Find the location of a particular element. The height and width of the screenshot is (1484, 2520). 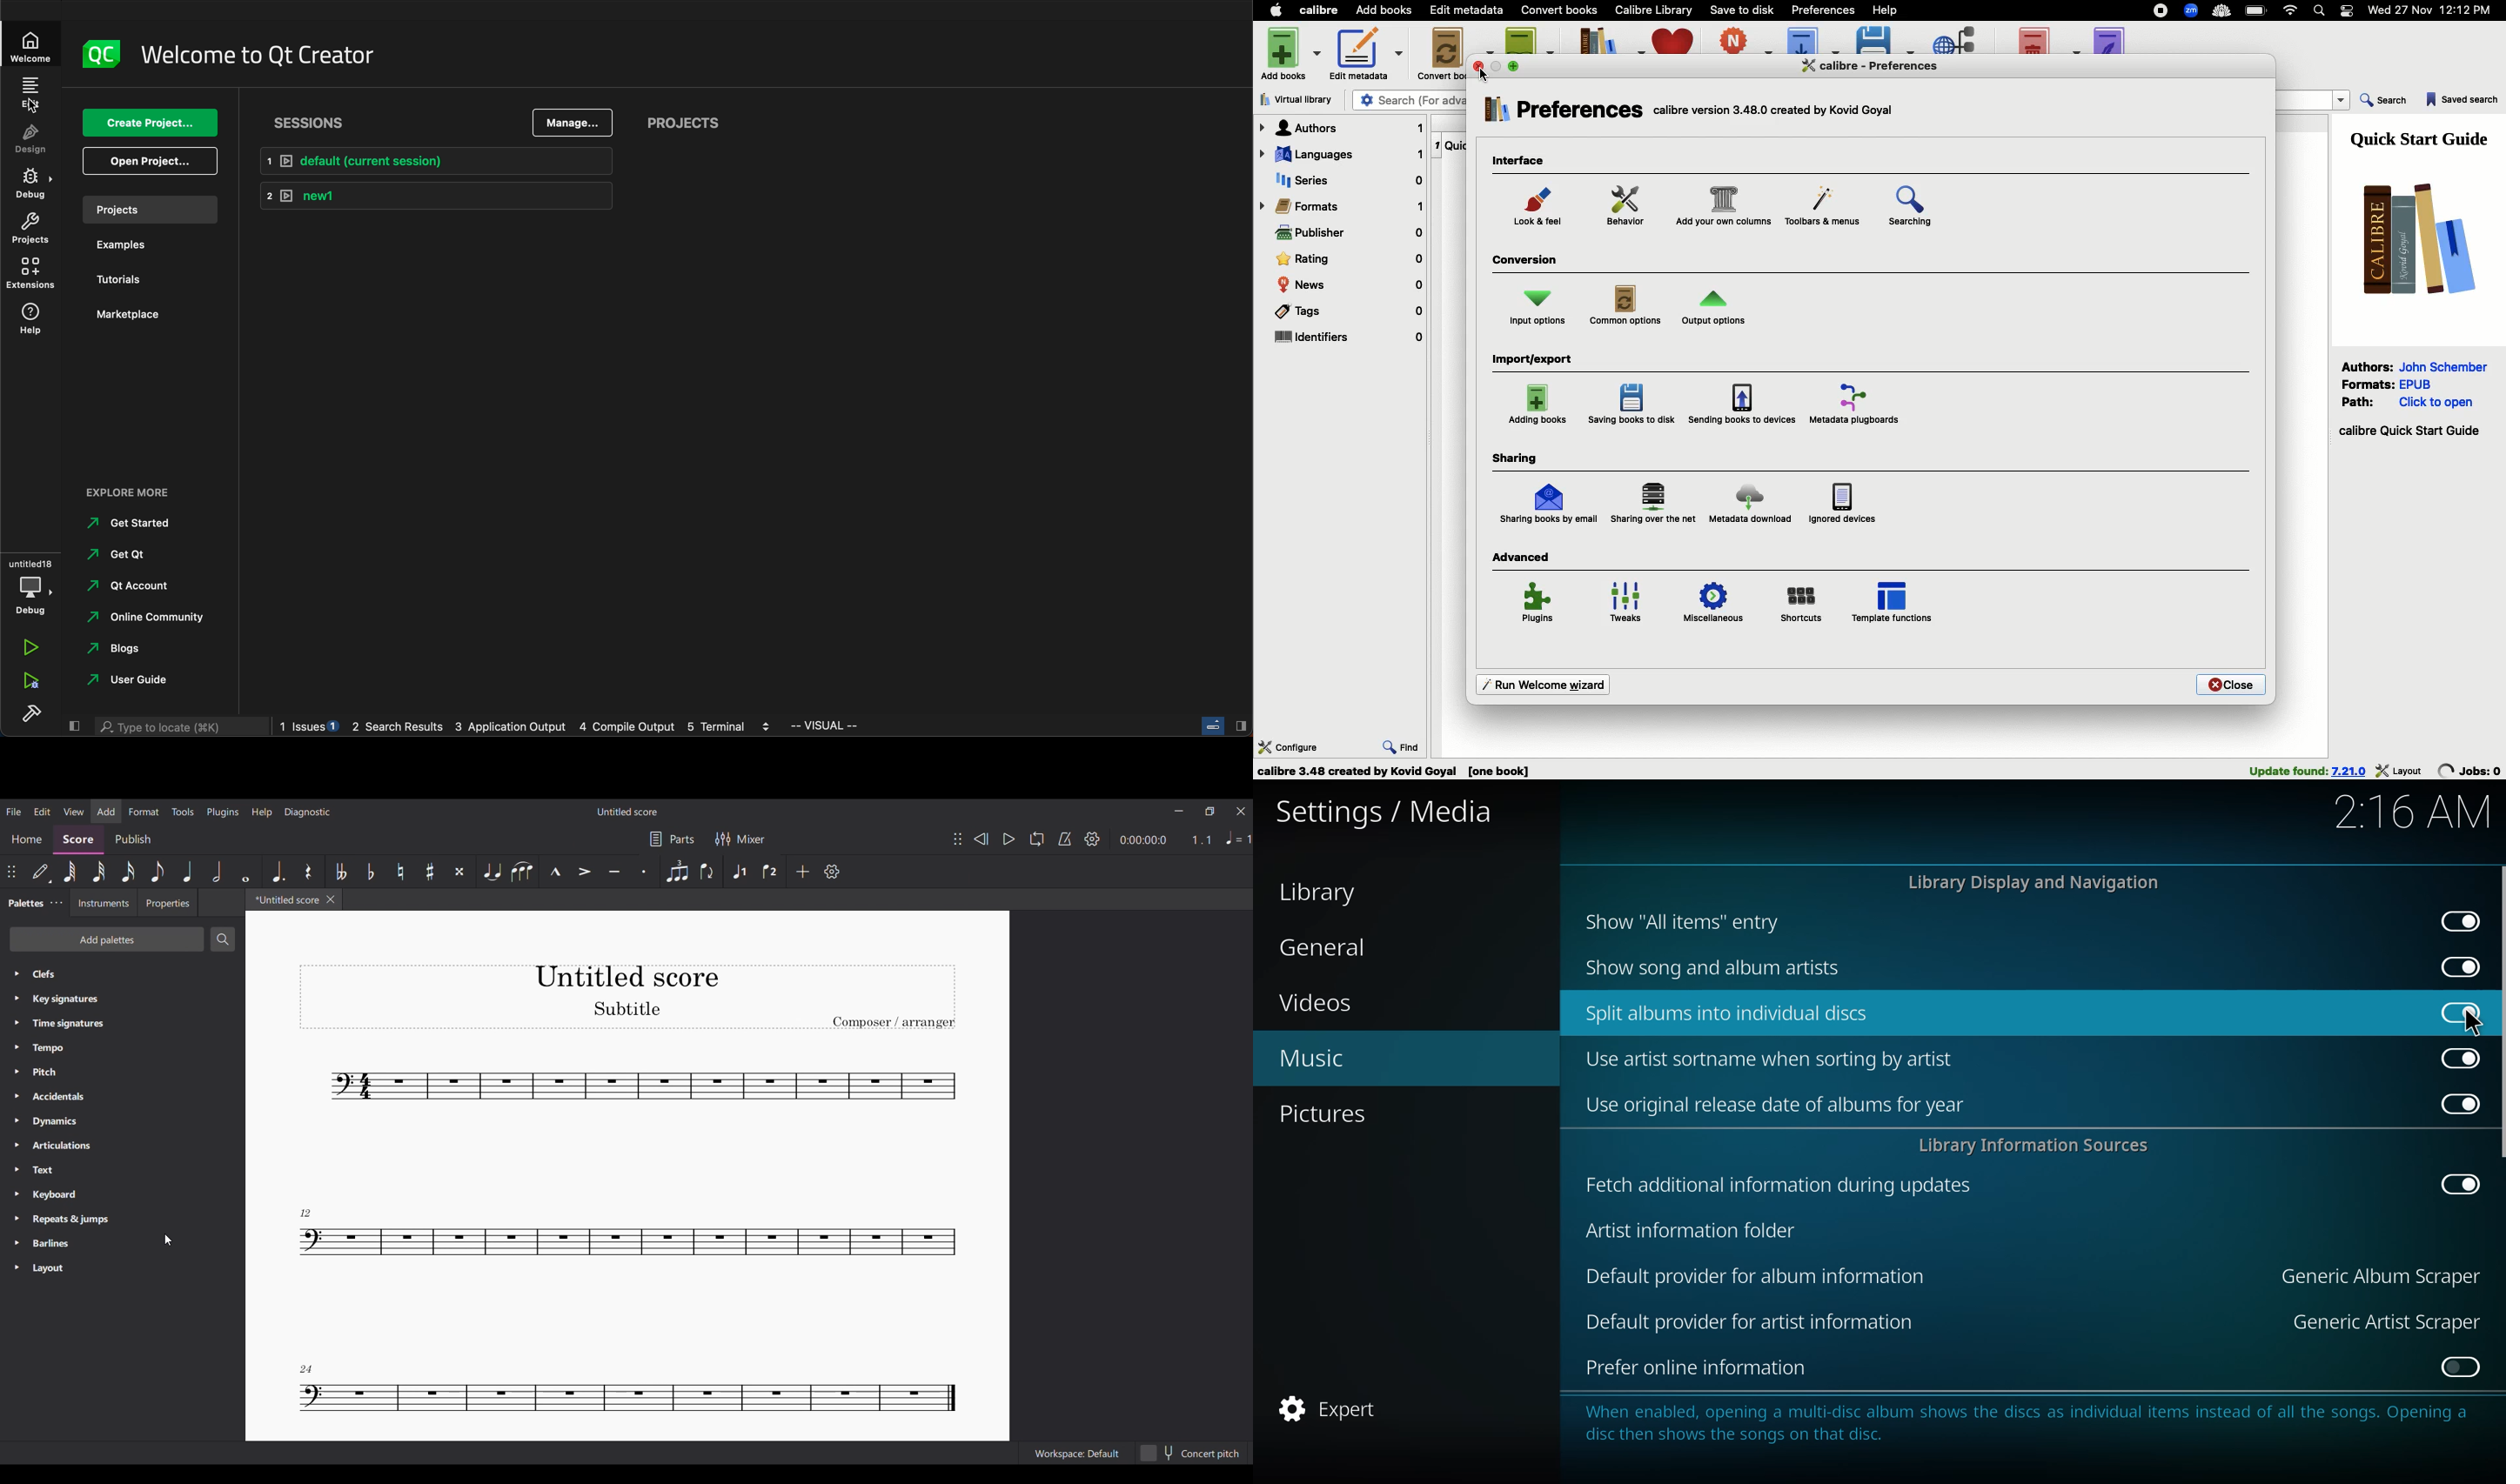

Voice 1 is located at coordinates (429, 867).